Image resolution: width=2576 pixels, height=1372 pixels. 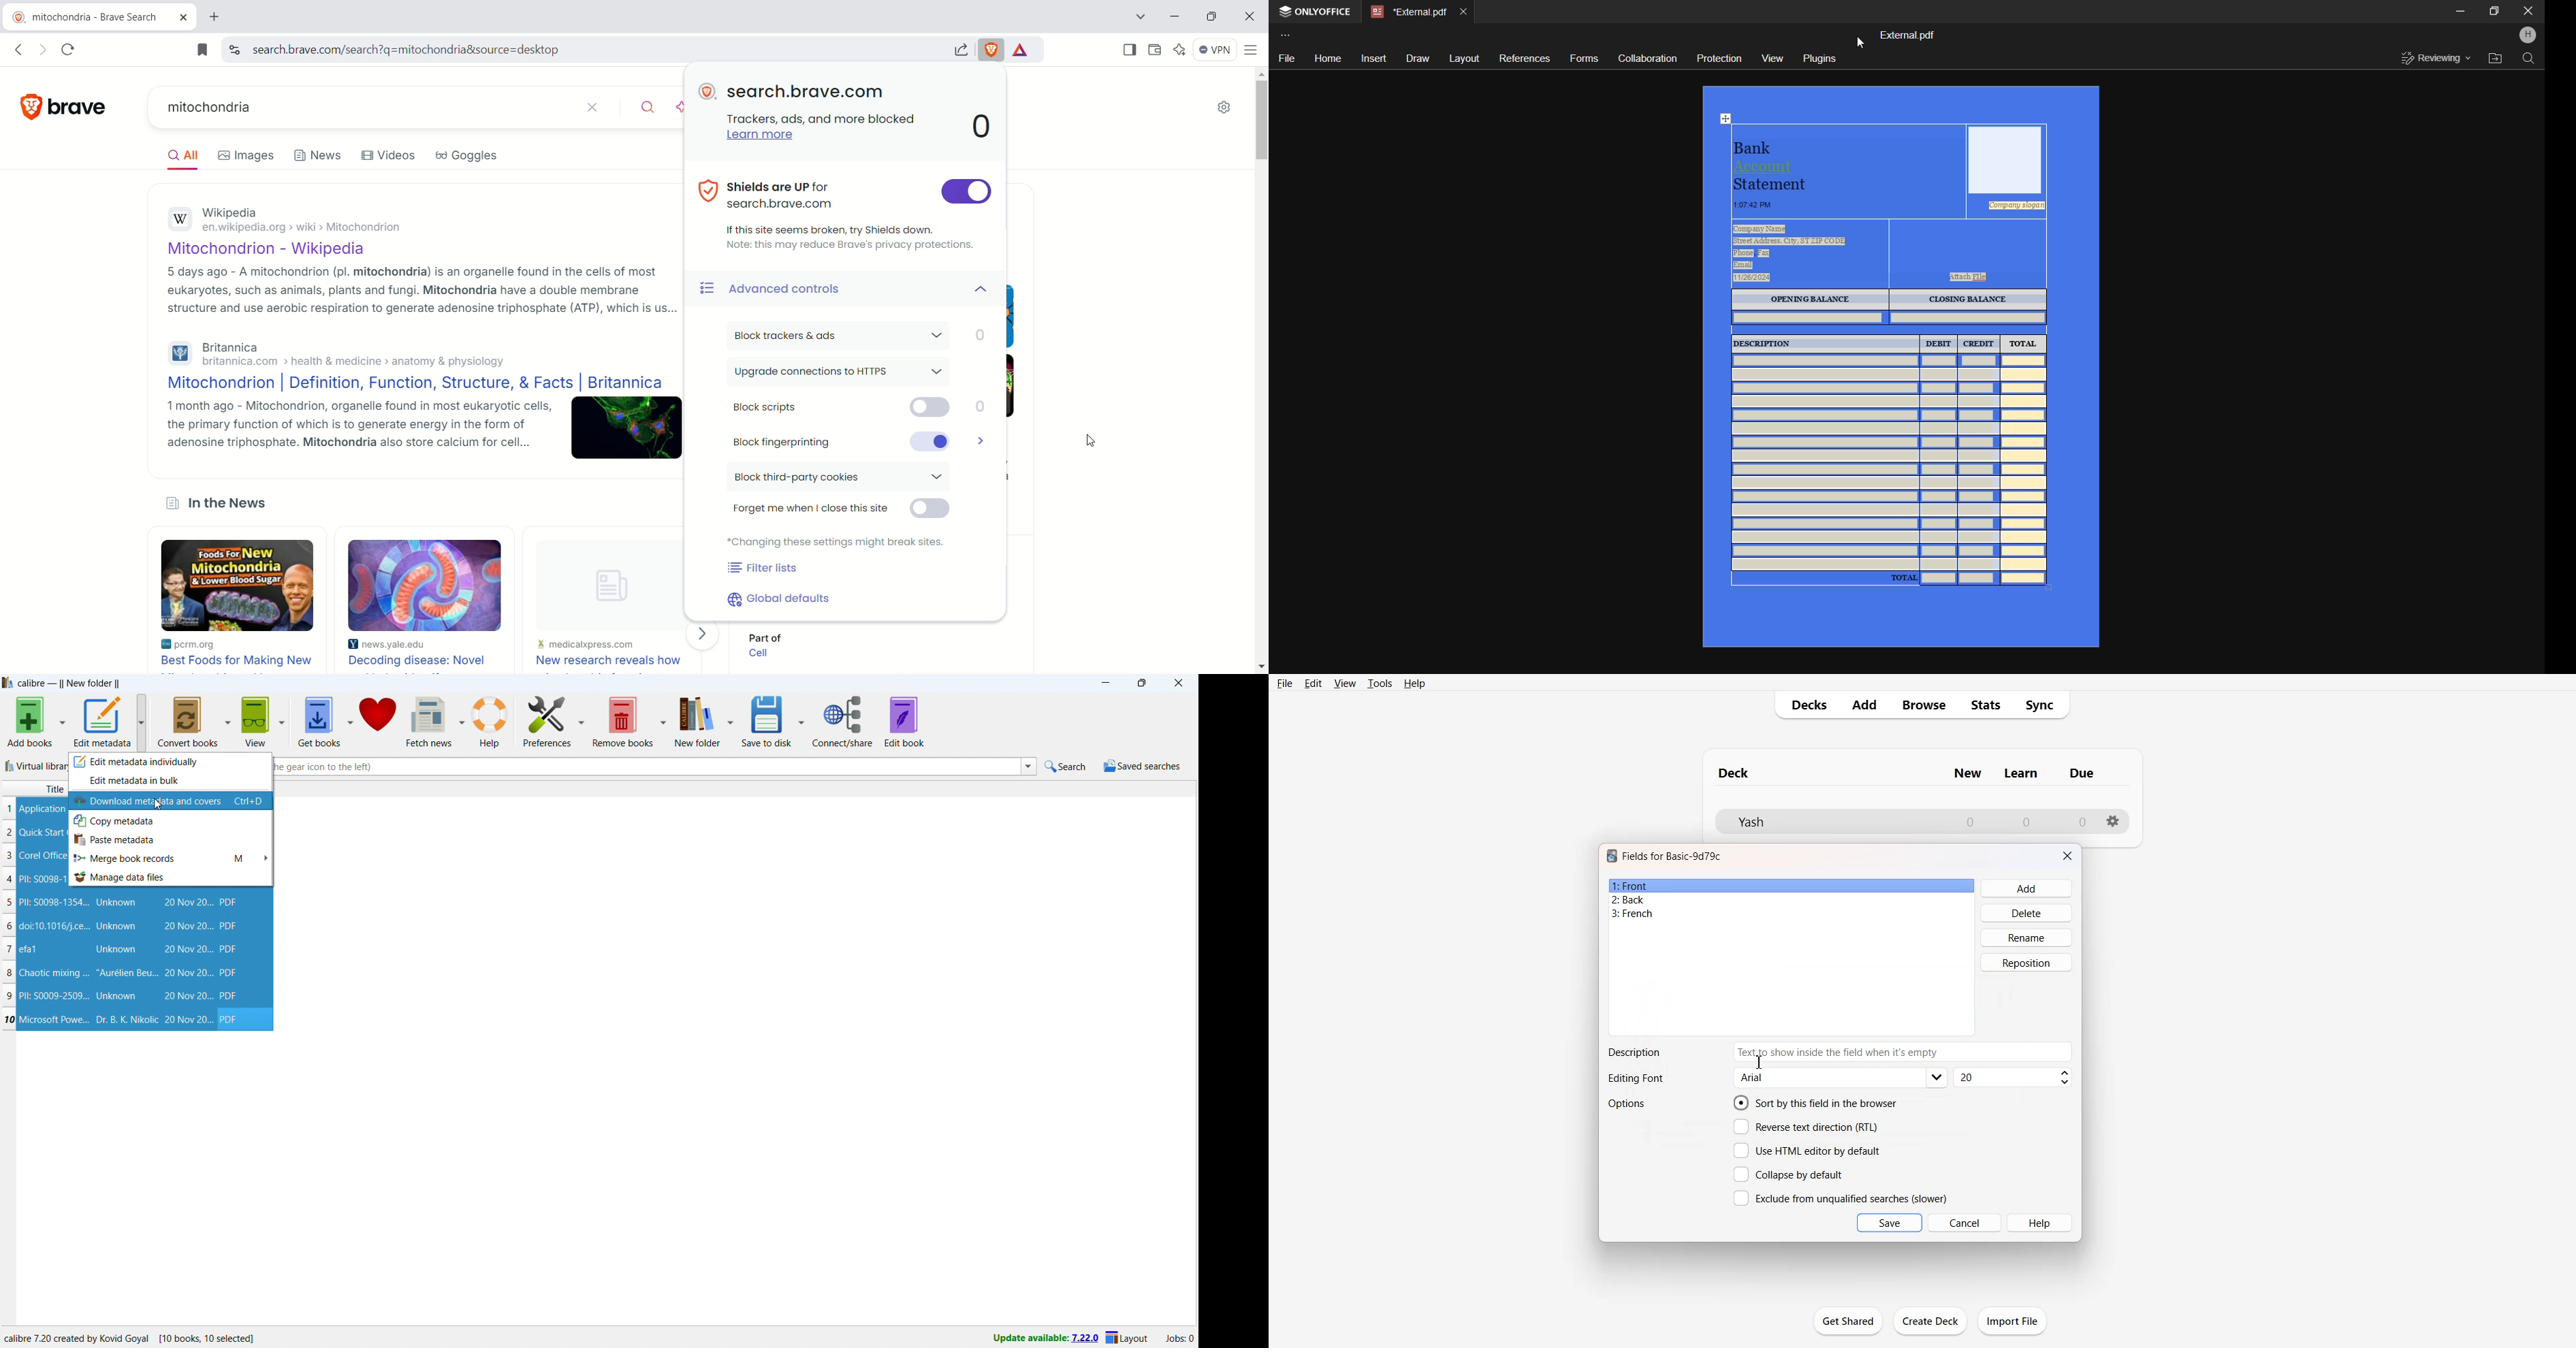 I want to click on Create Deck, so click(x=1931, y=1320).